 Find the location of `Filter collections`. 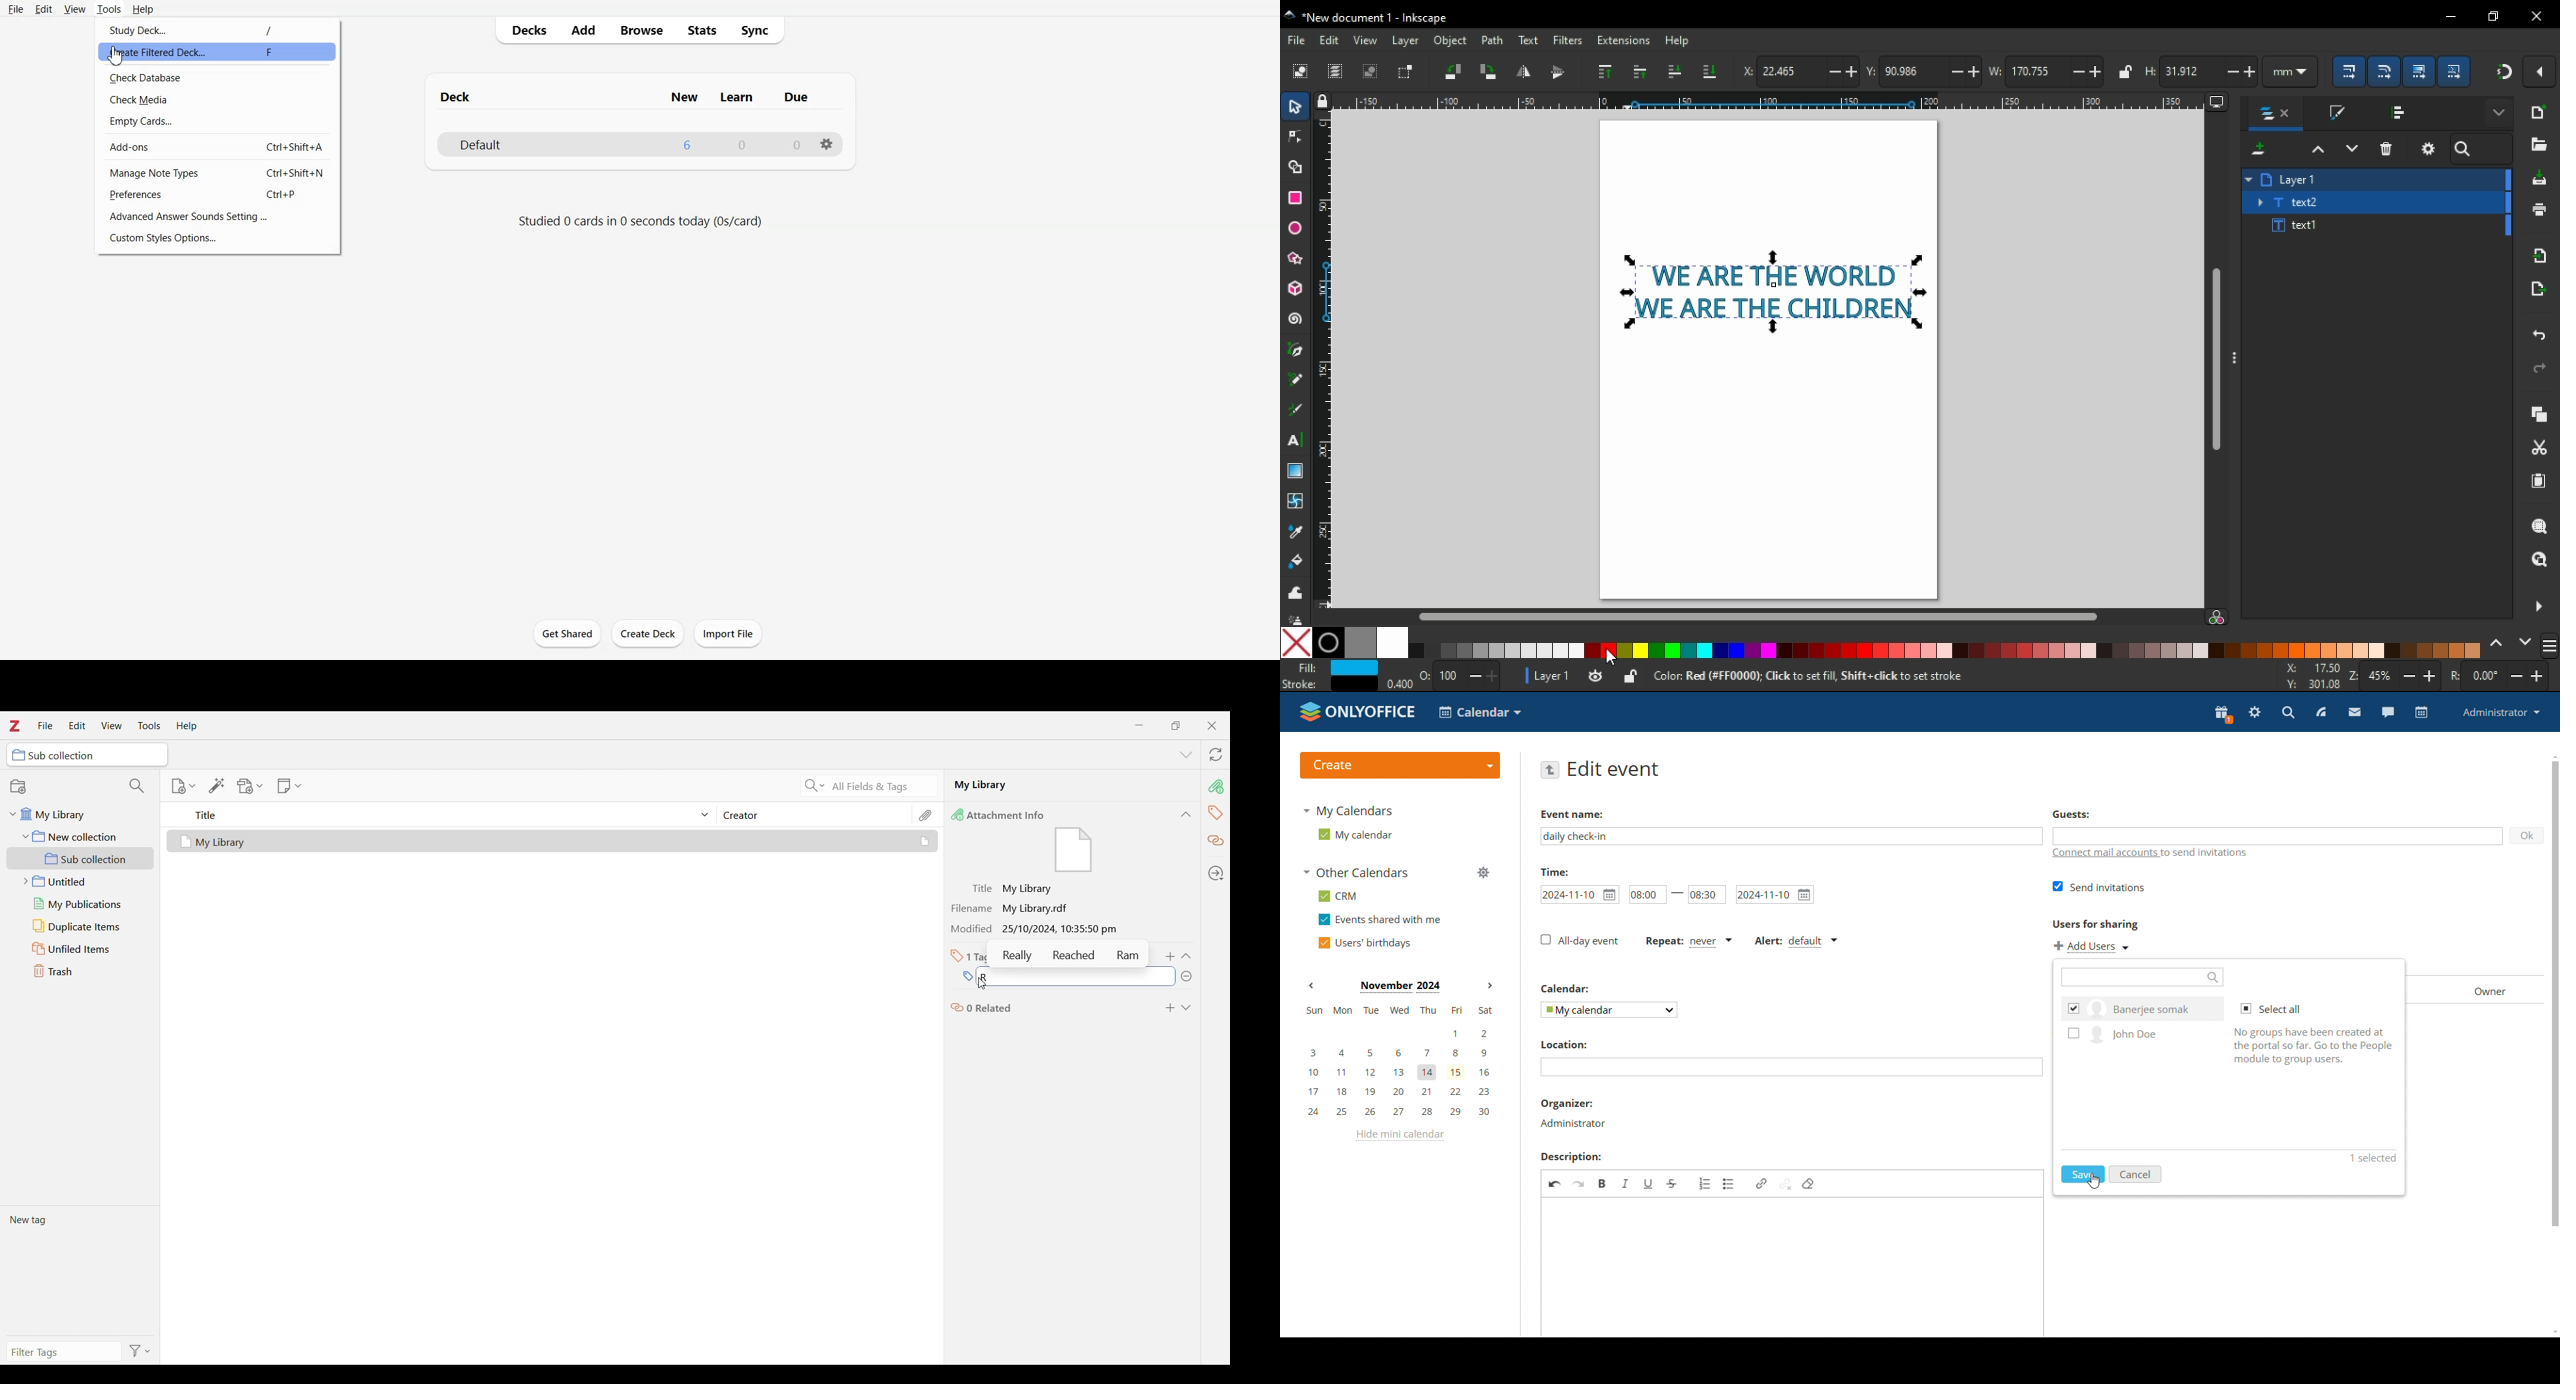

Filter collections is located at coordinates (137, 786).